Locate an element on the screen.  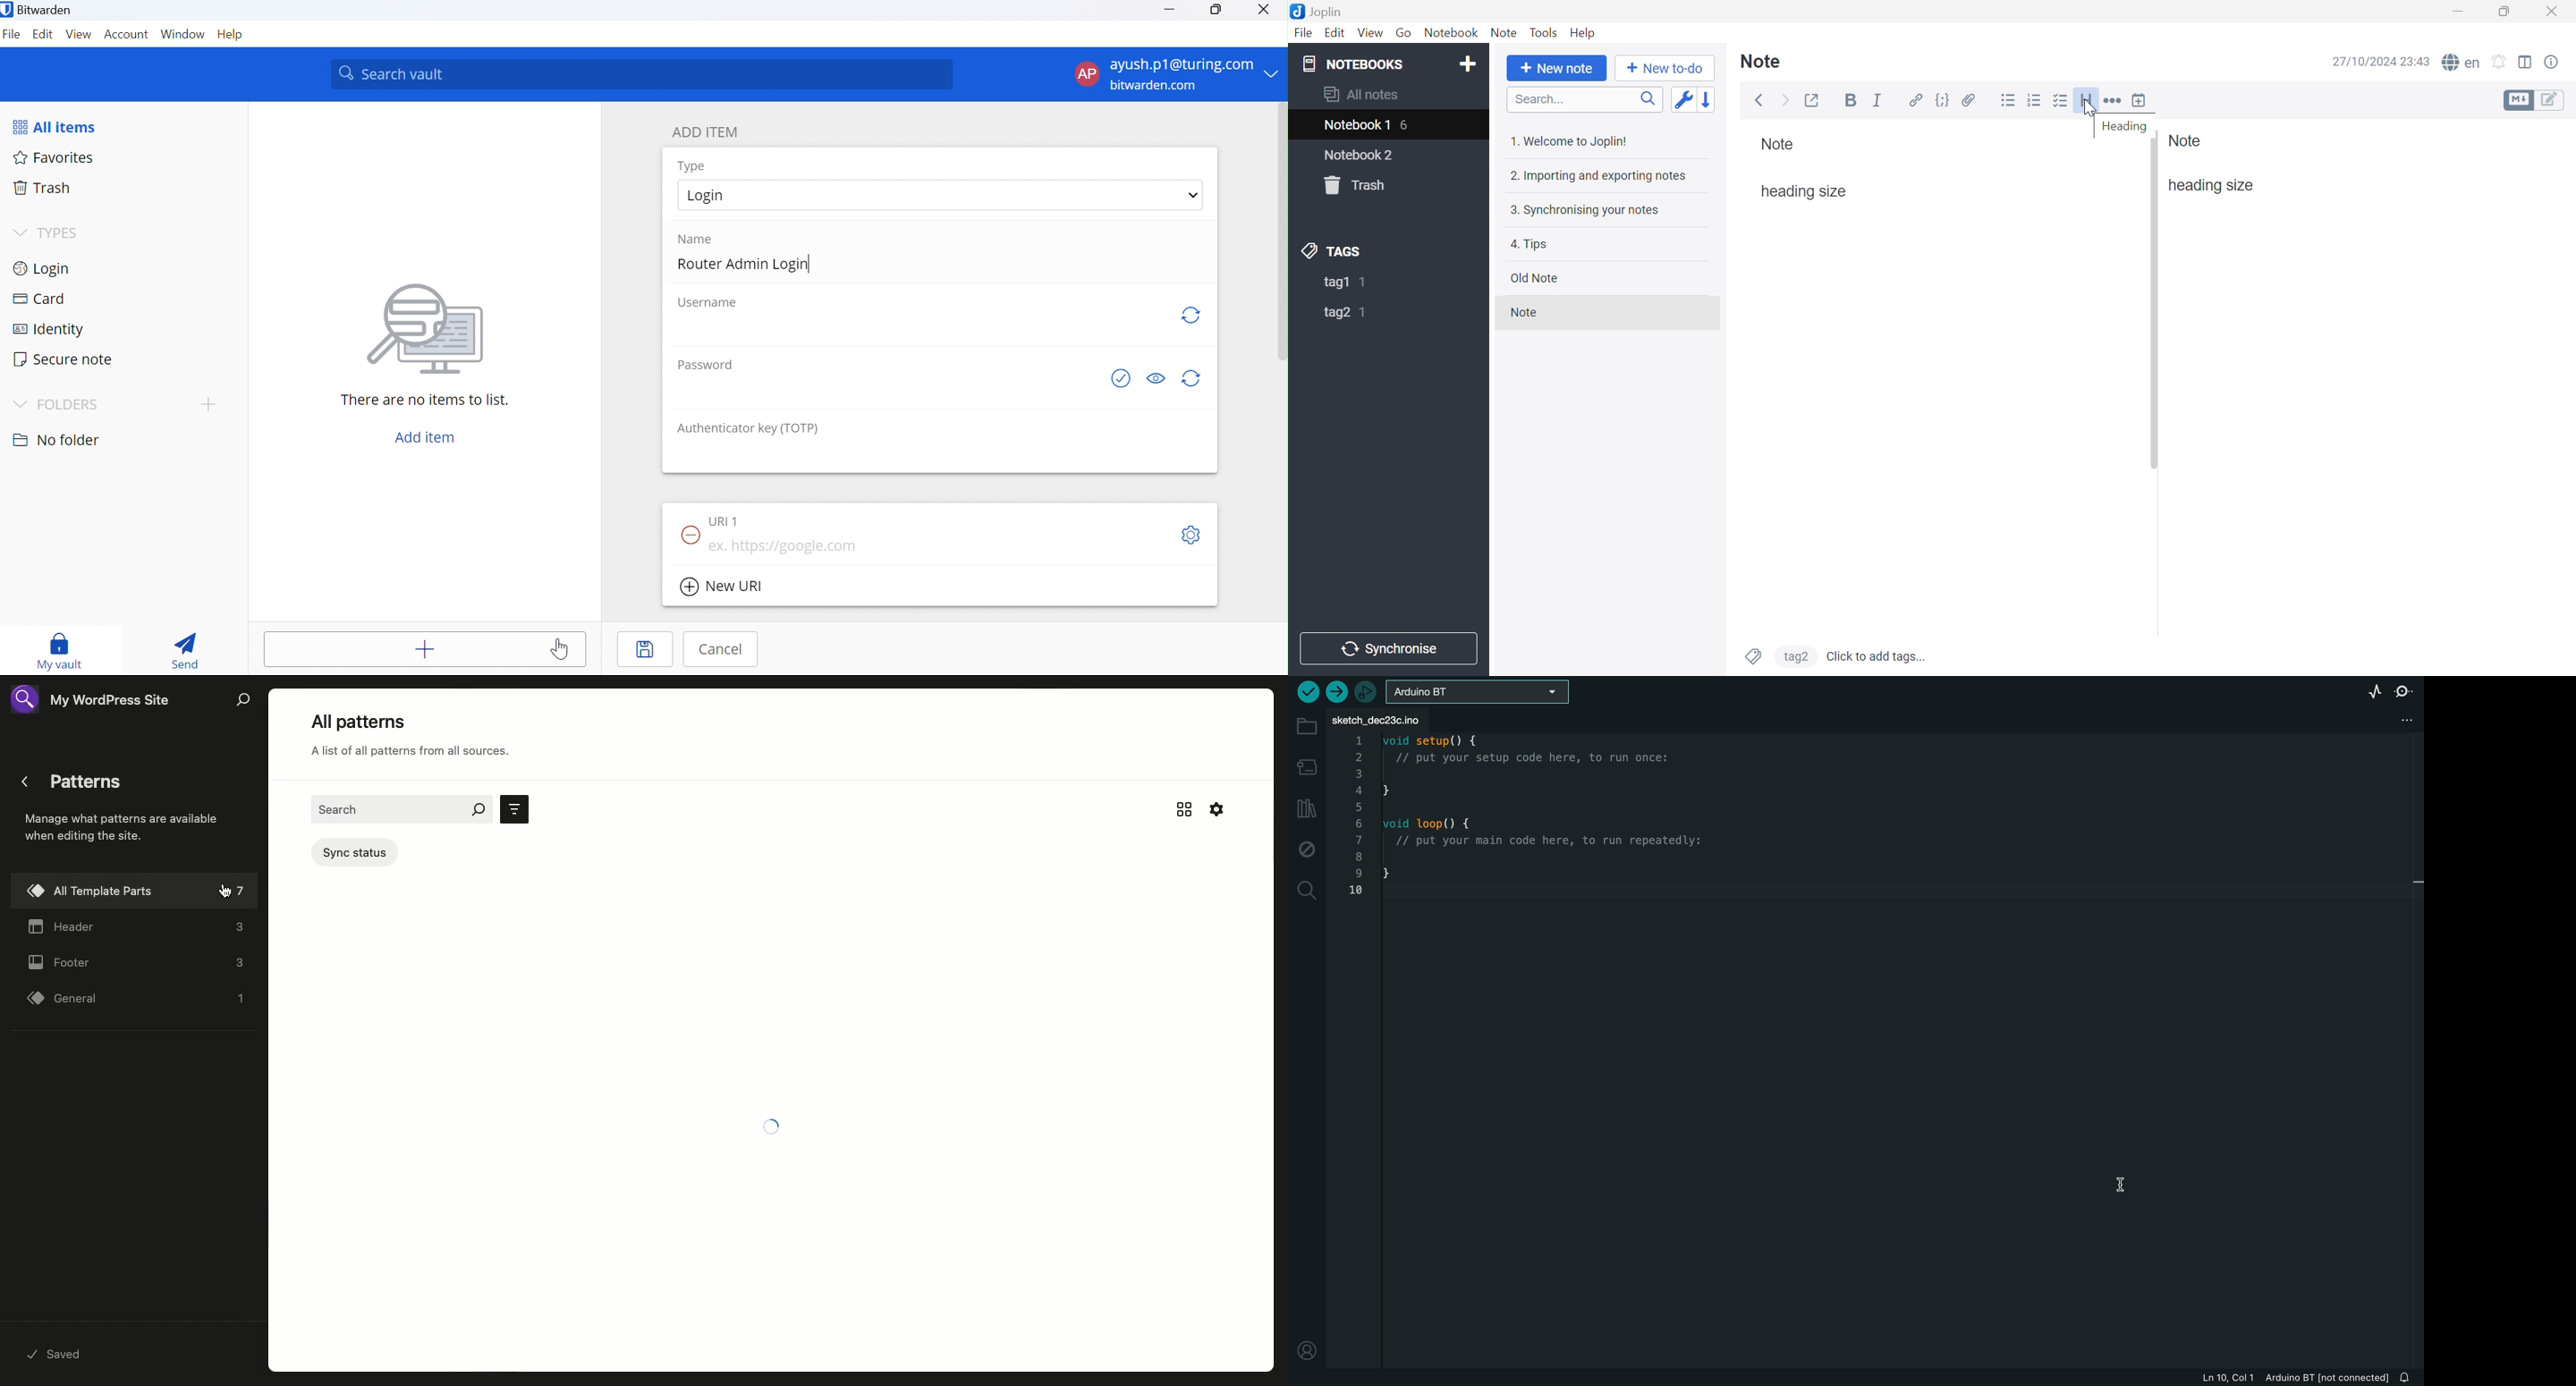
jolplin  is located at coordinates (1334, 12).